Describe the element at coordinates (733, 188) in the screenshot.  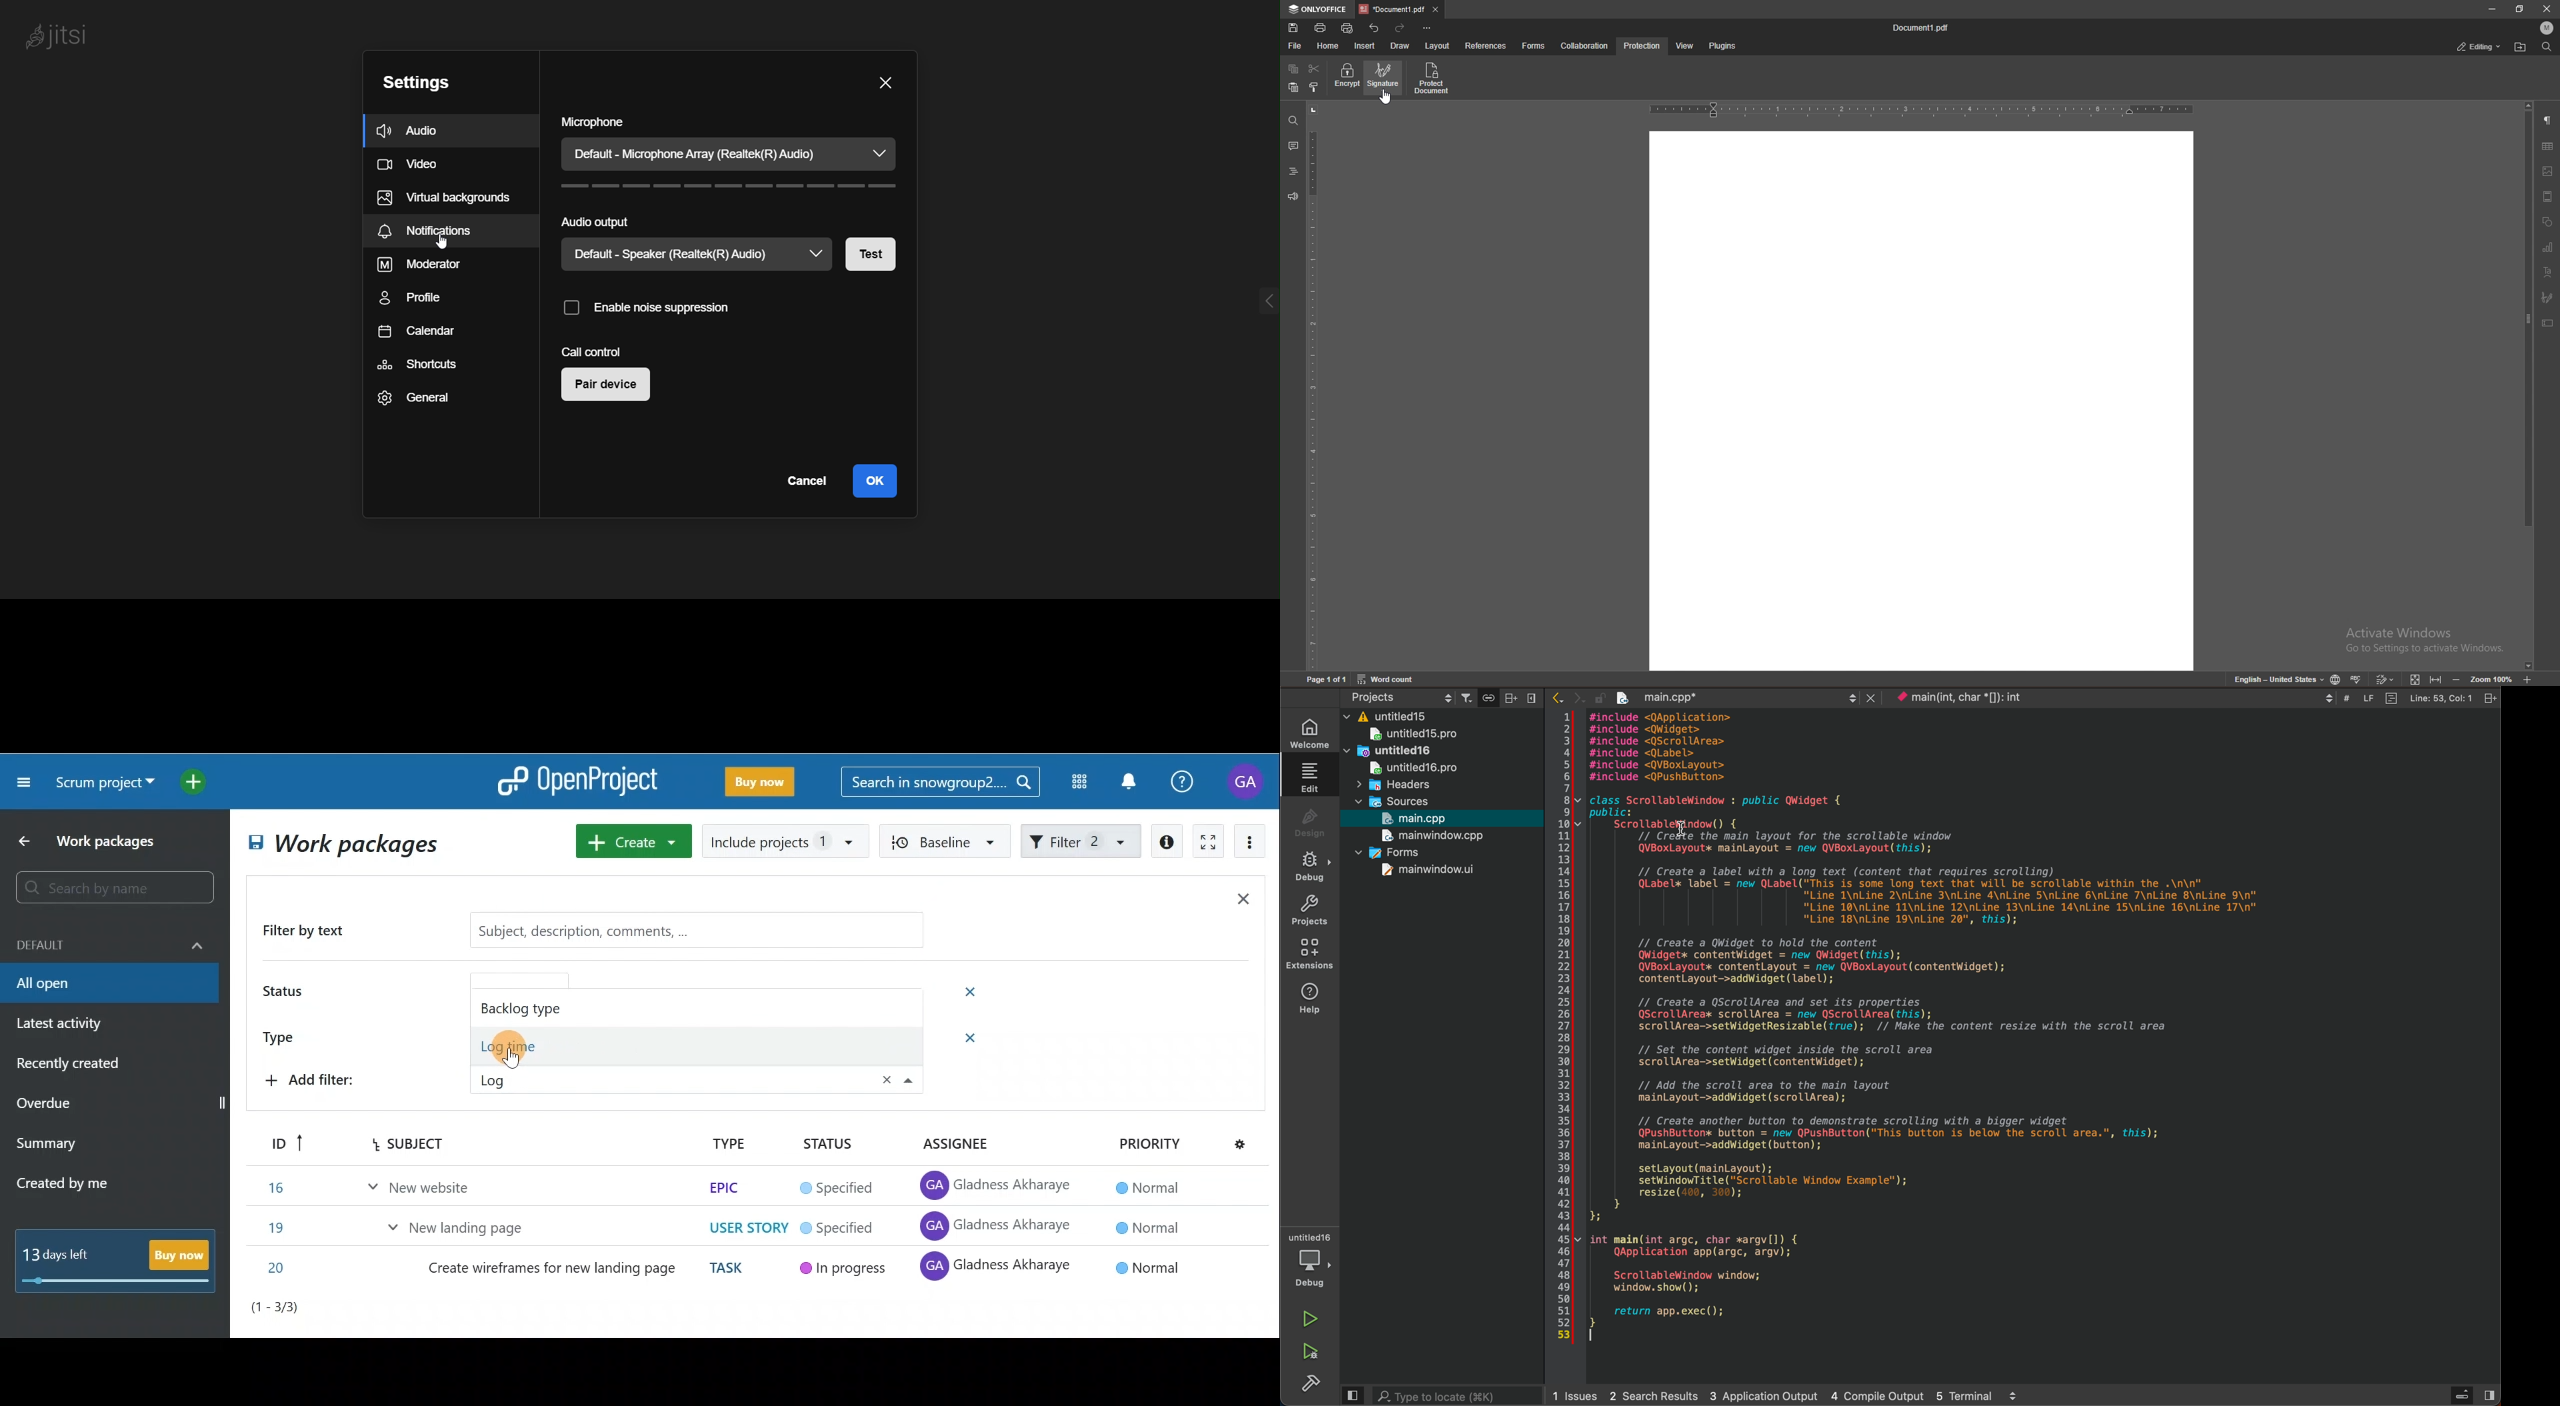
I see `volume` at that location.